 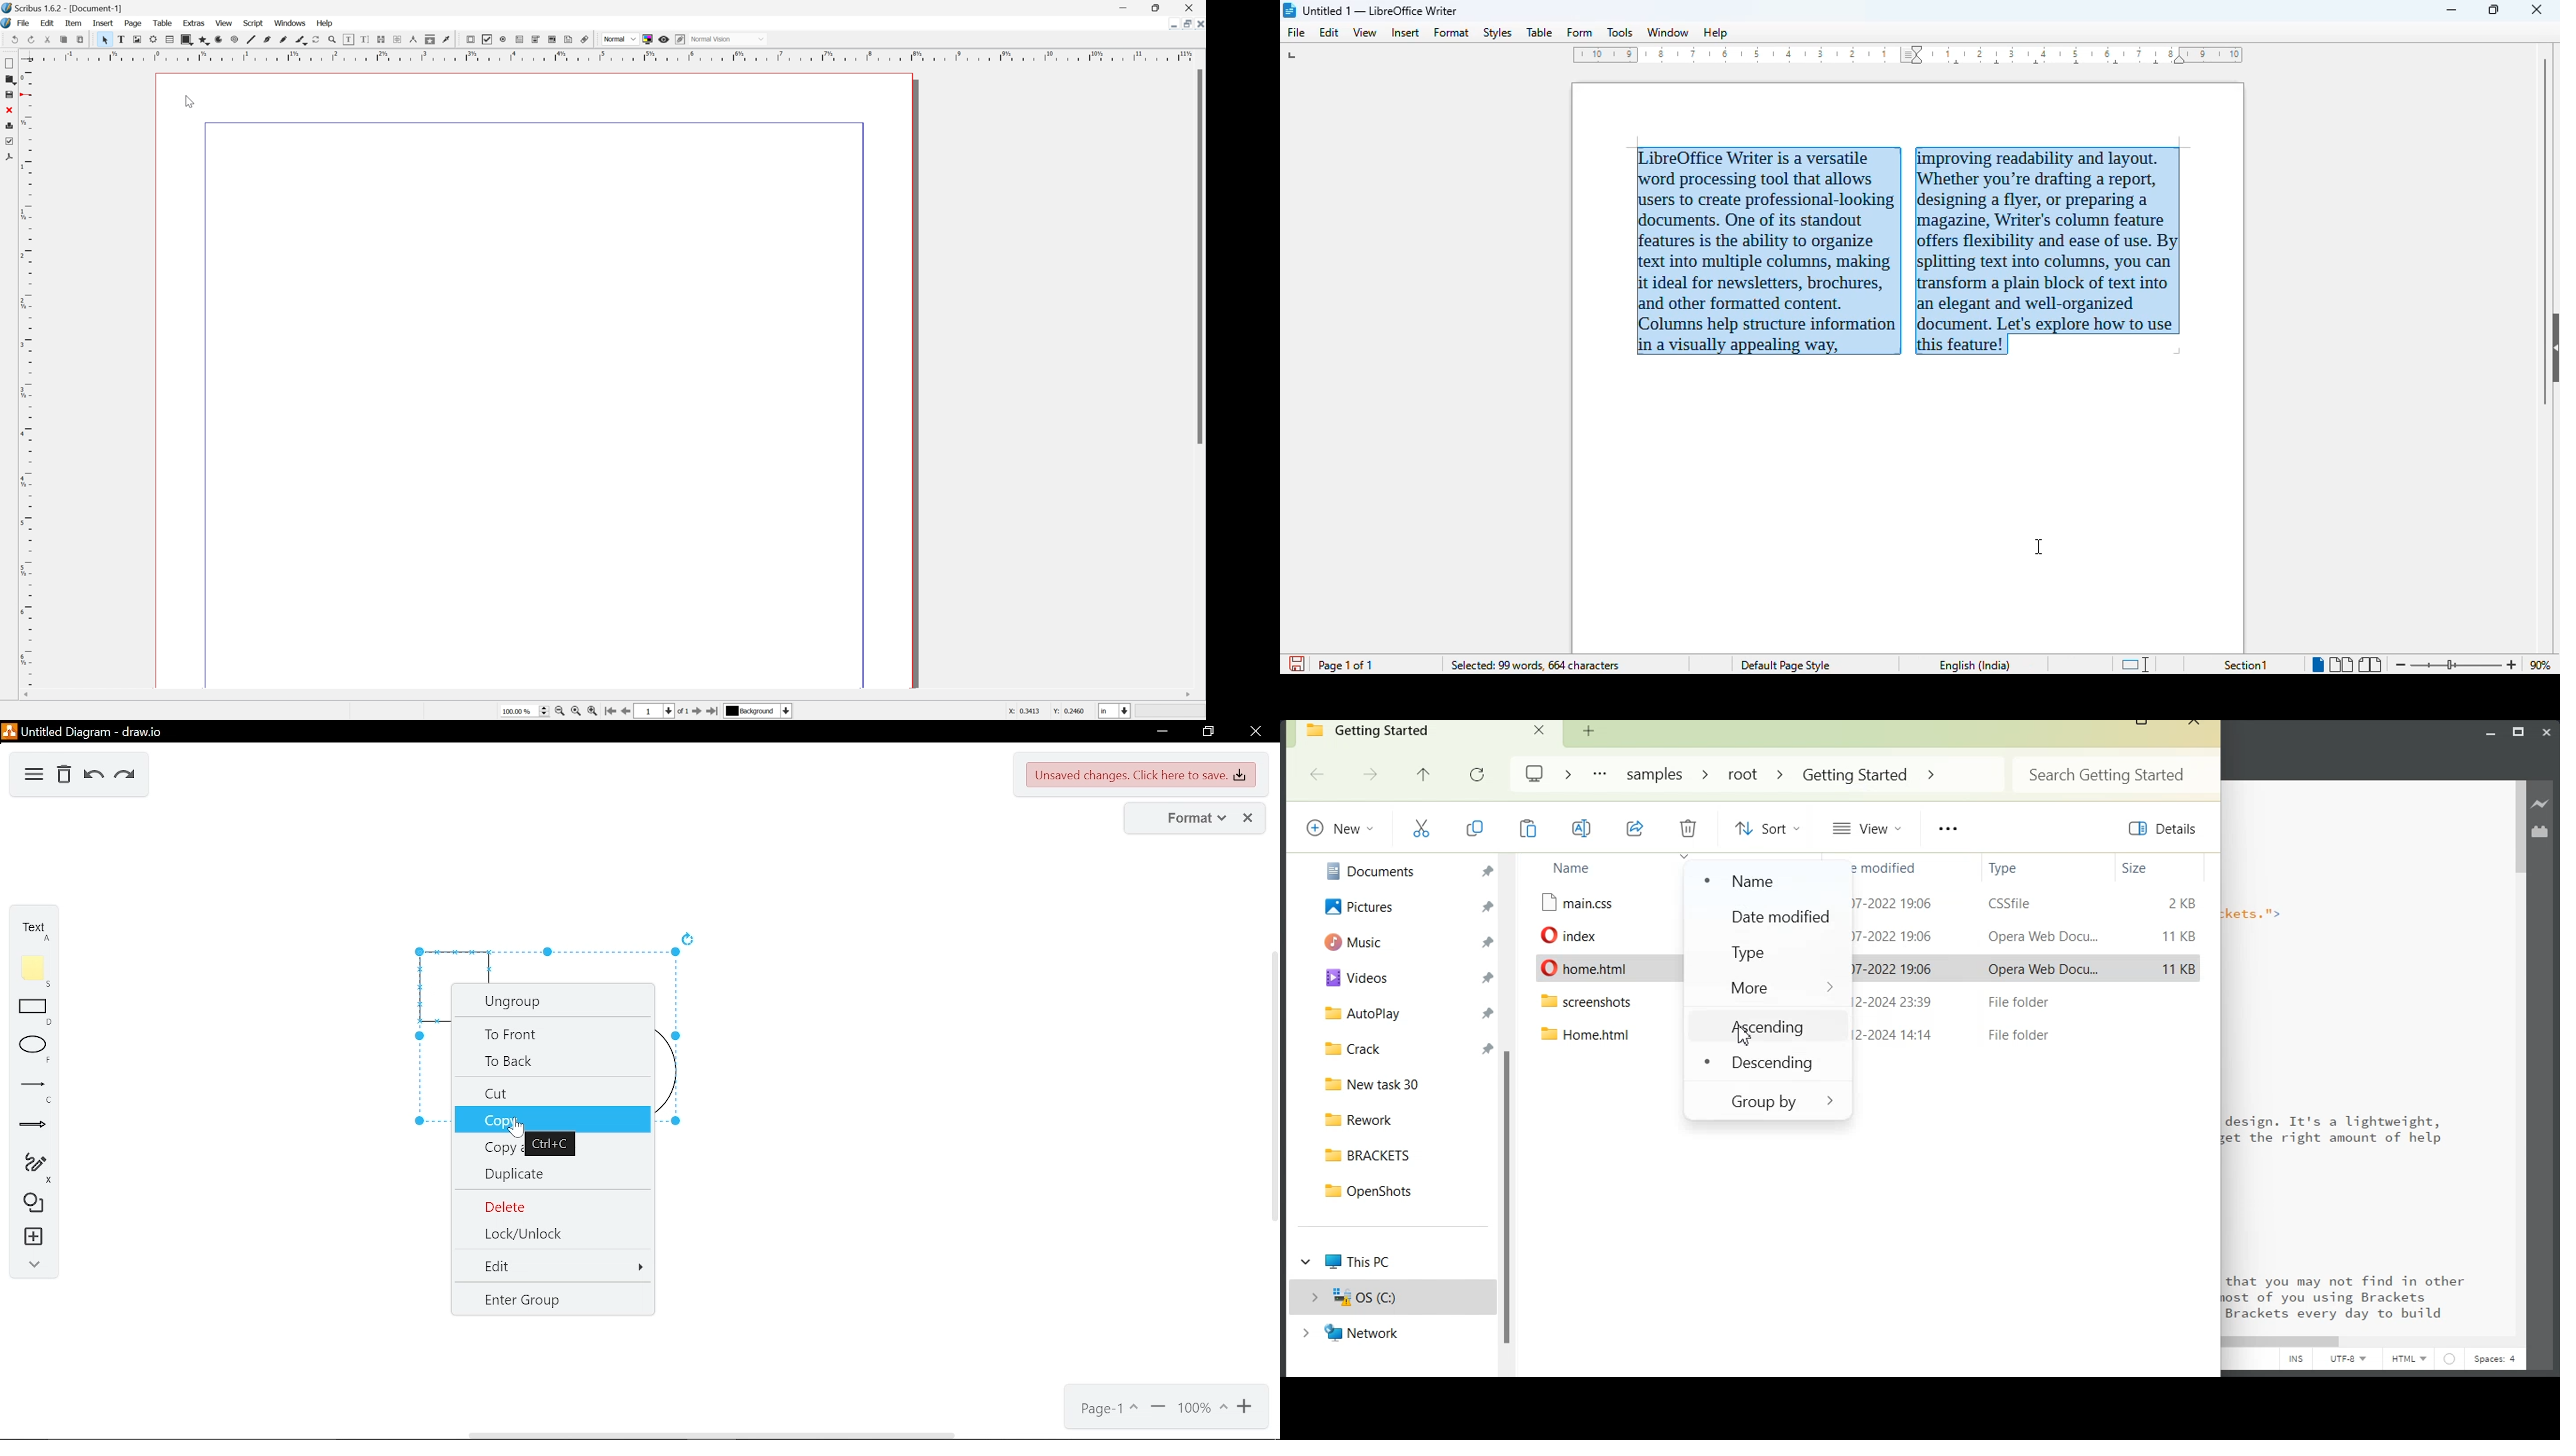 I want to click on go to next page, so click(x=695, y=712).